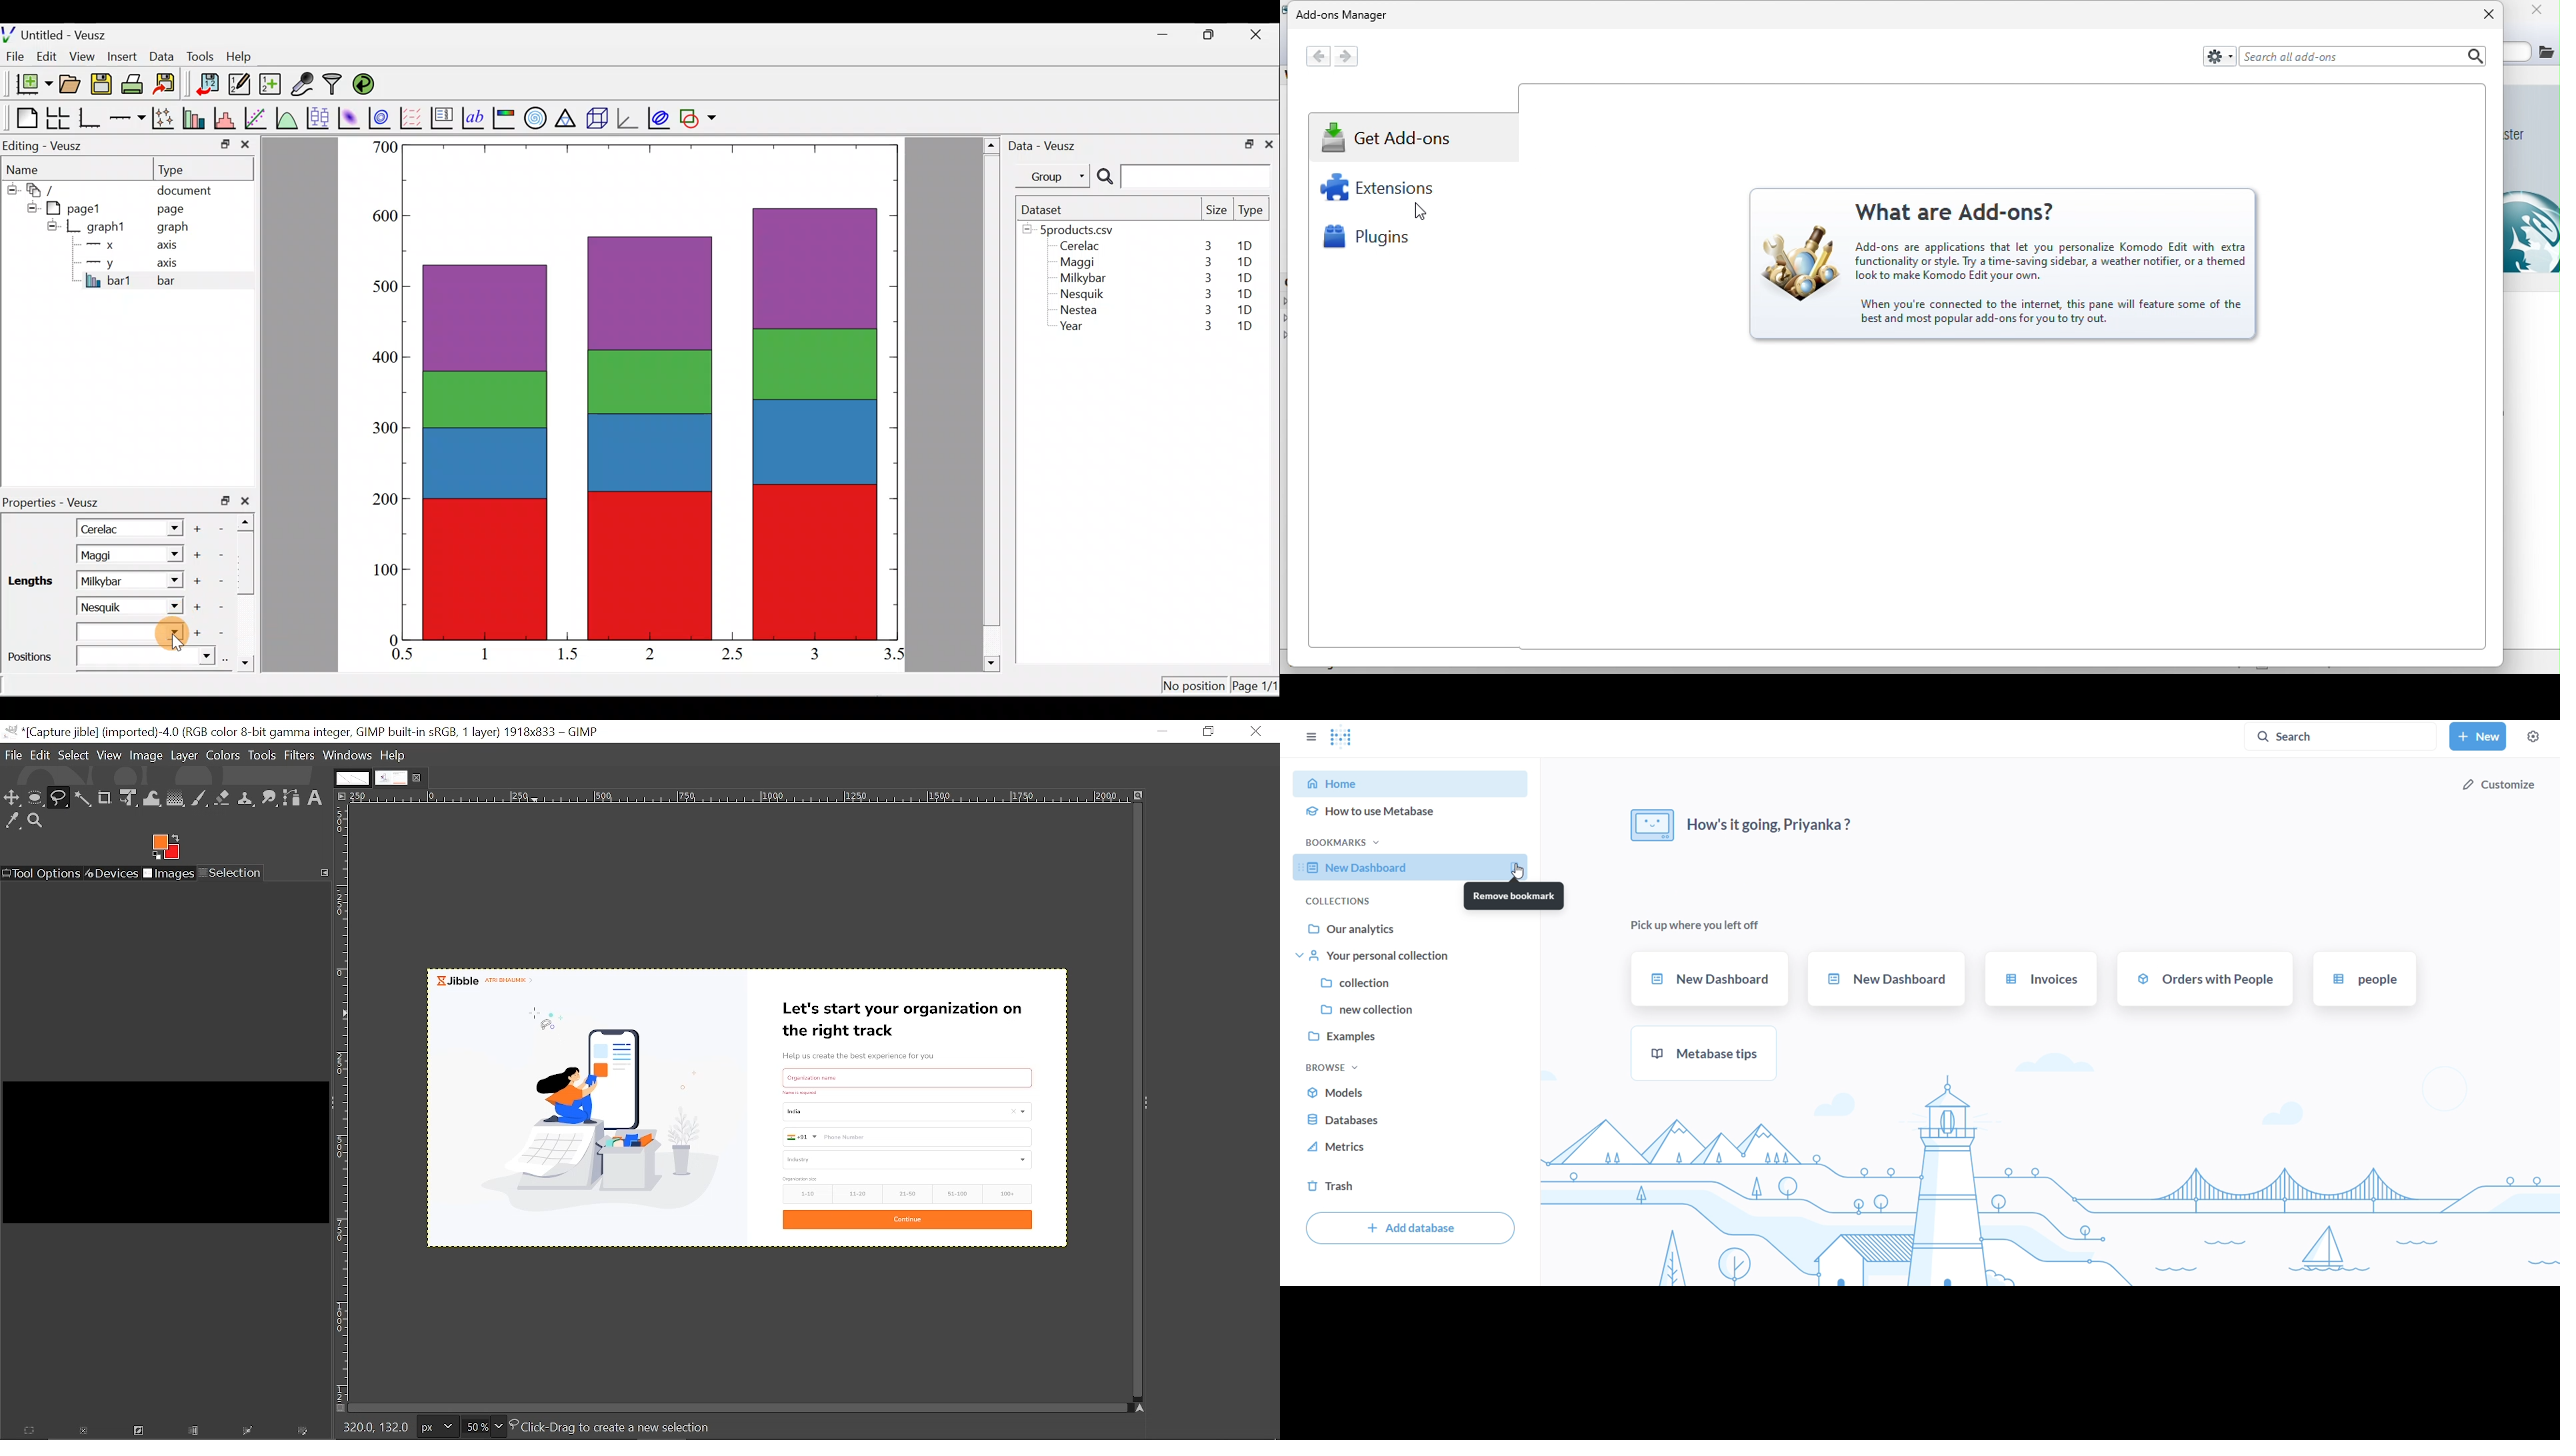 Image resolution: width=2576 pixels, height=1456 pixels. Describe the element at coordinates (319, 117) in the screenshot. I see `Plot box plots` at that location.